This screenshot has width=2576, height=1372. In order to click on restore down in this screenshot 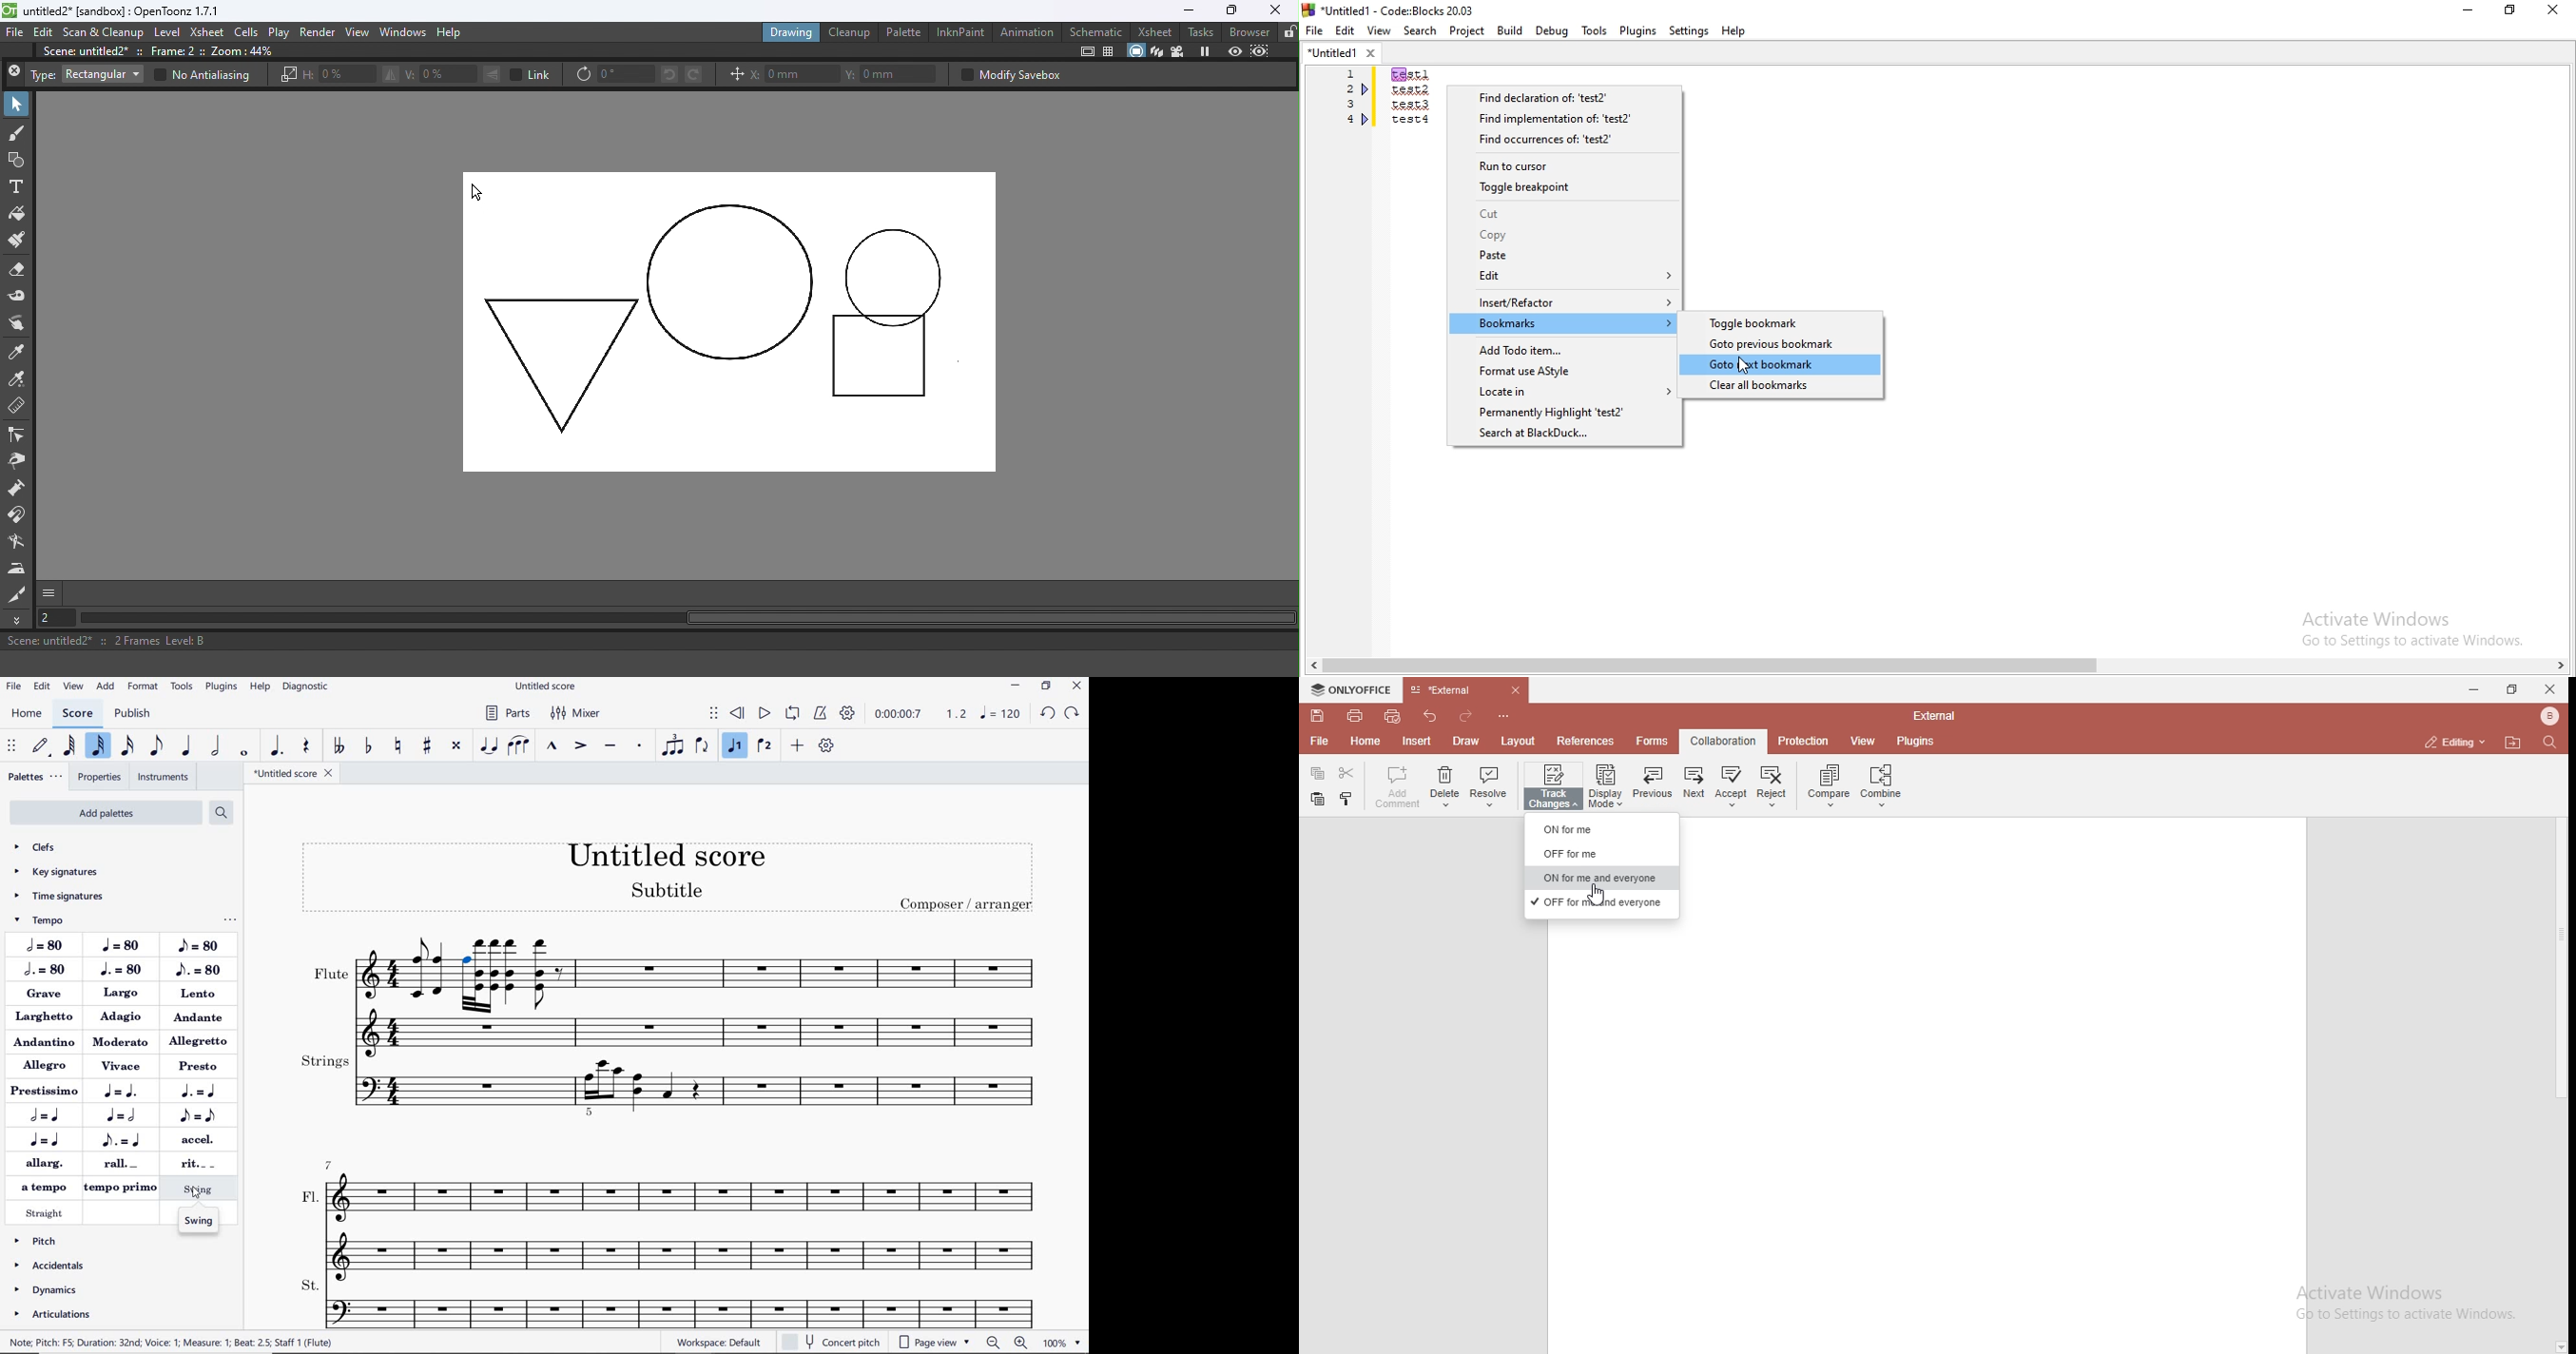, I will do `click(1048, 685)`.